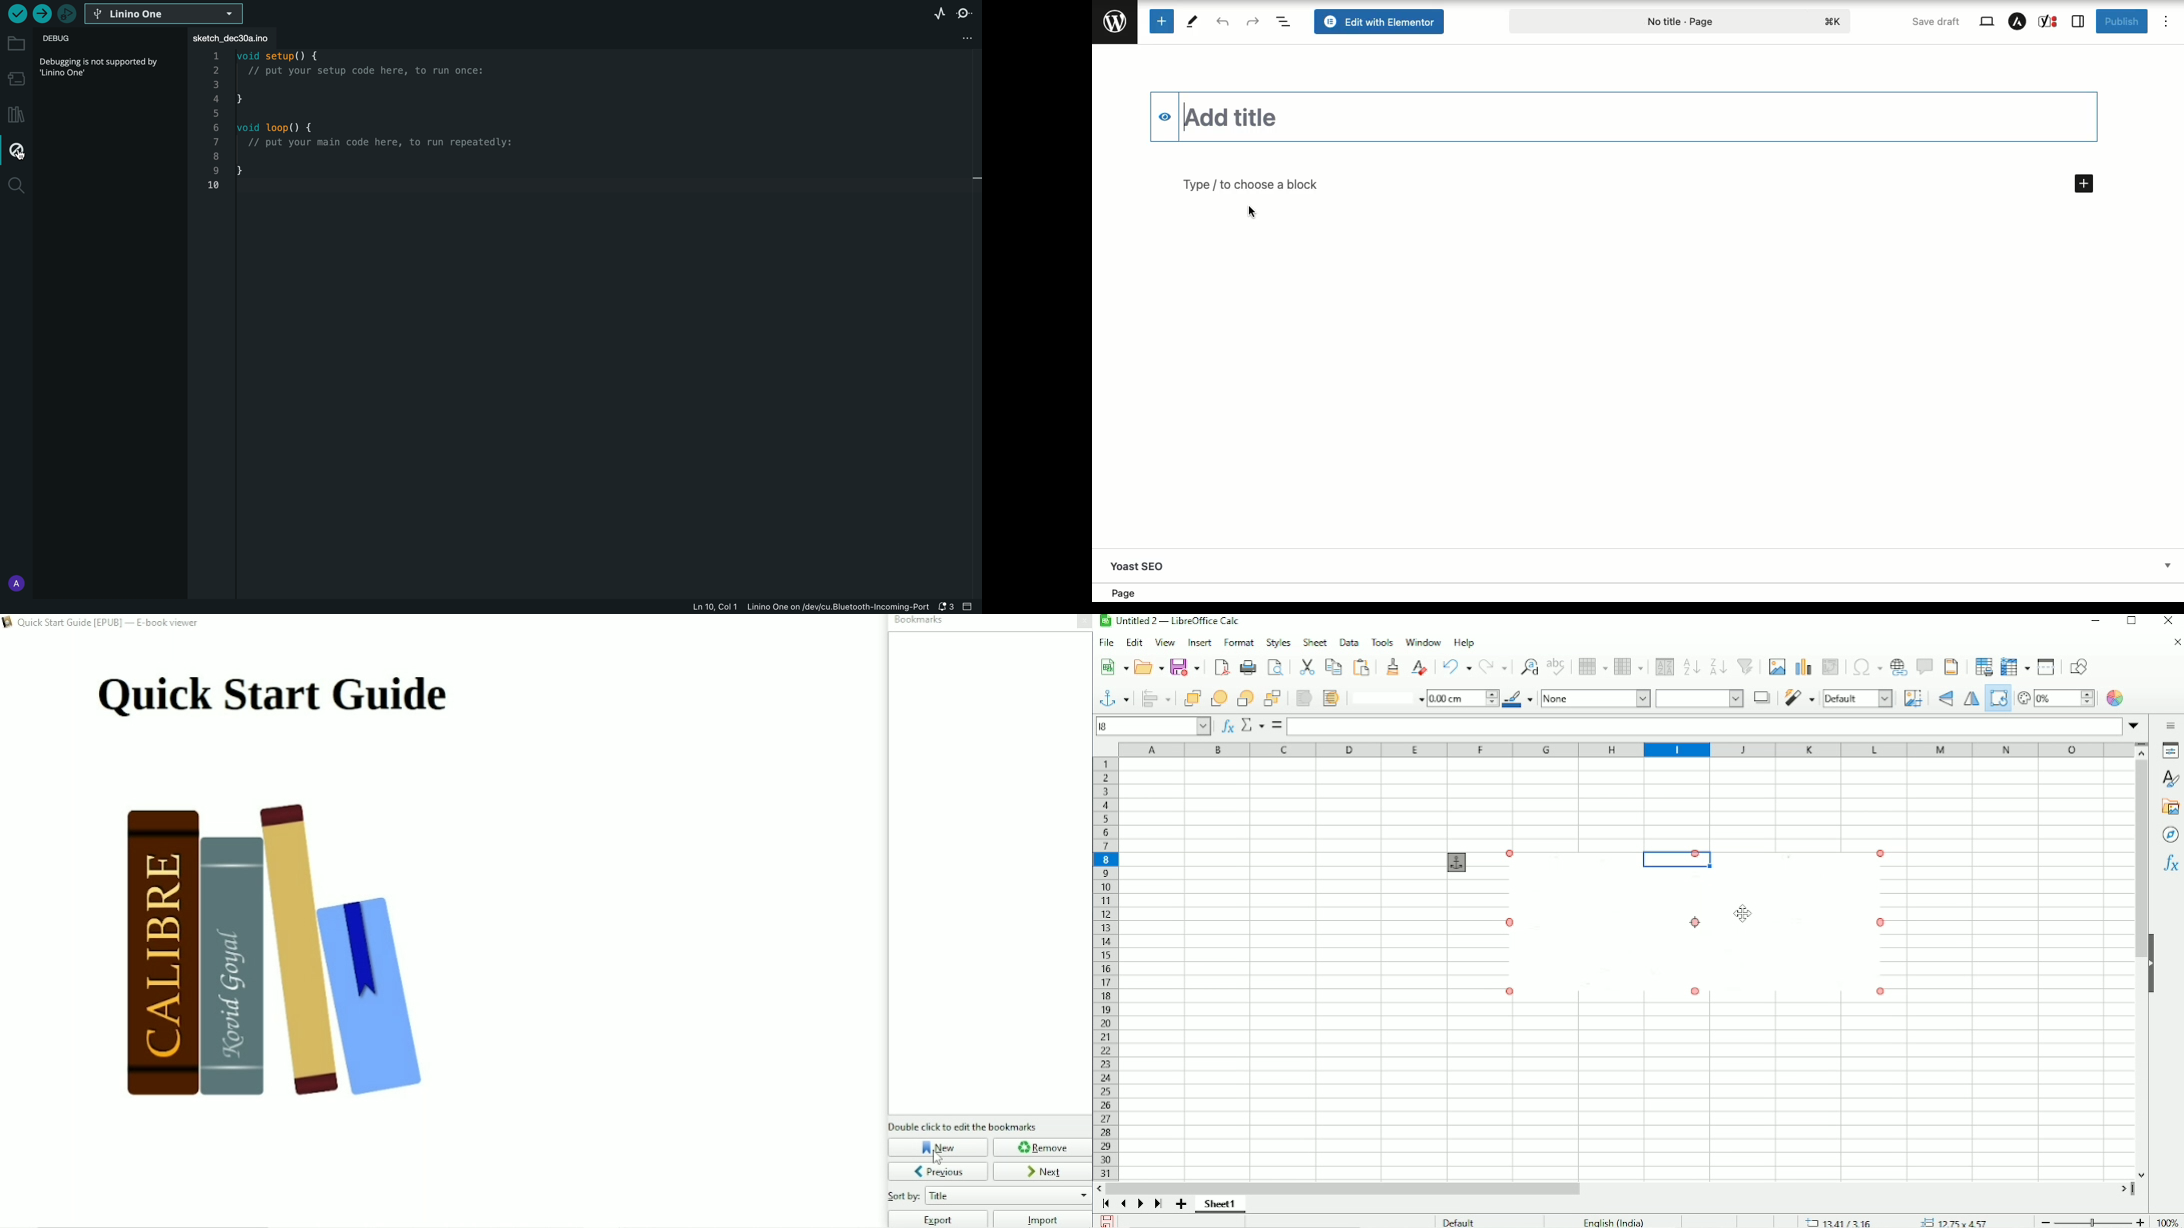 The width and height of the screenshot is (2184, 1232). What do you see at coordinates (1217, 697) in the screenshot?
I see `Forward one` at bounding box center [1217, 697].